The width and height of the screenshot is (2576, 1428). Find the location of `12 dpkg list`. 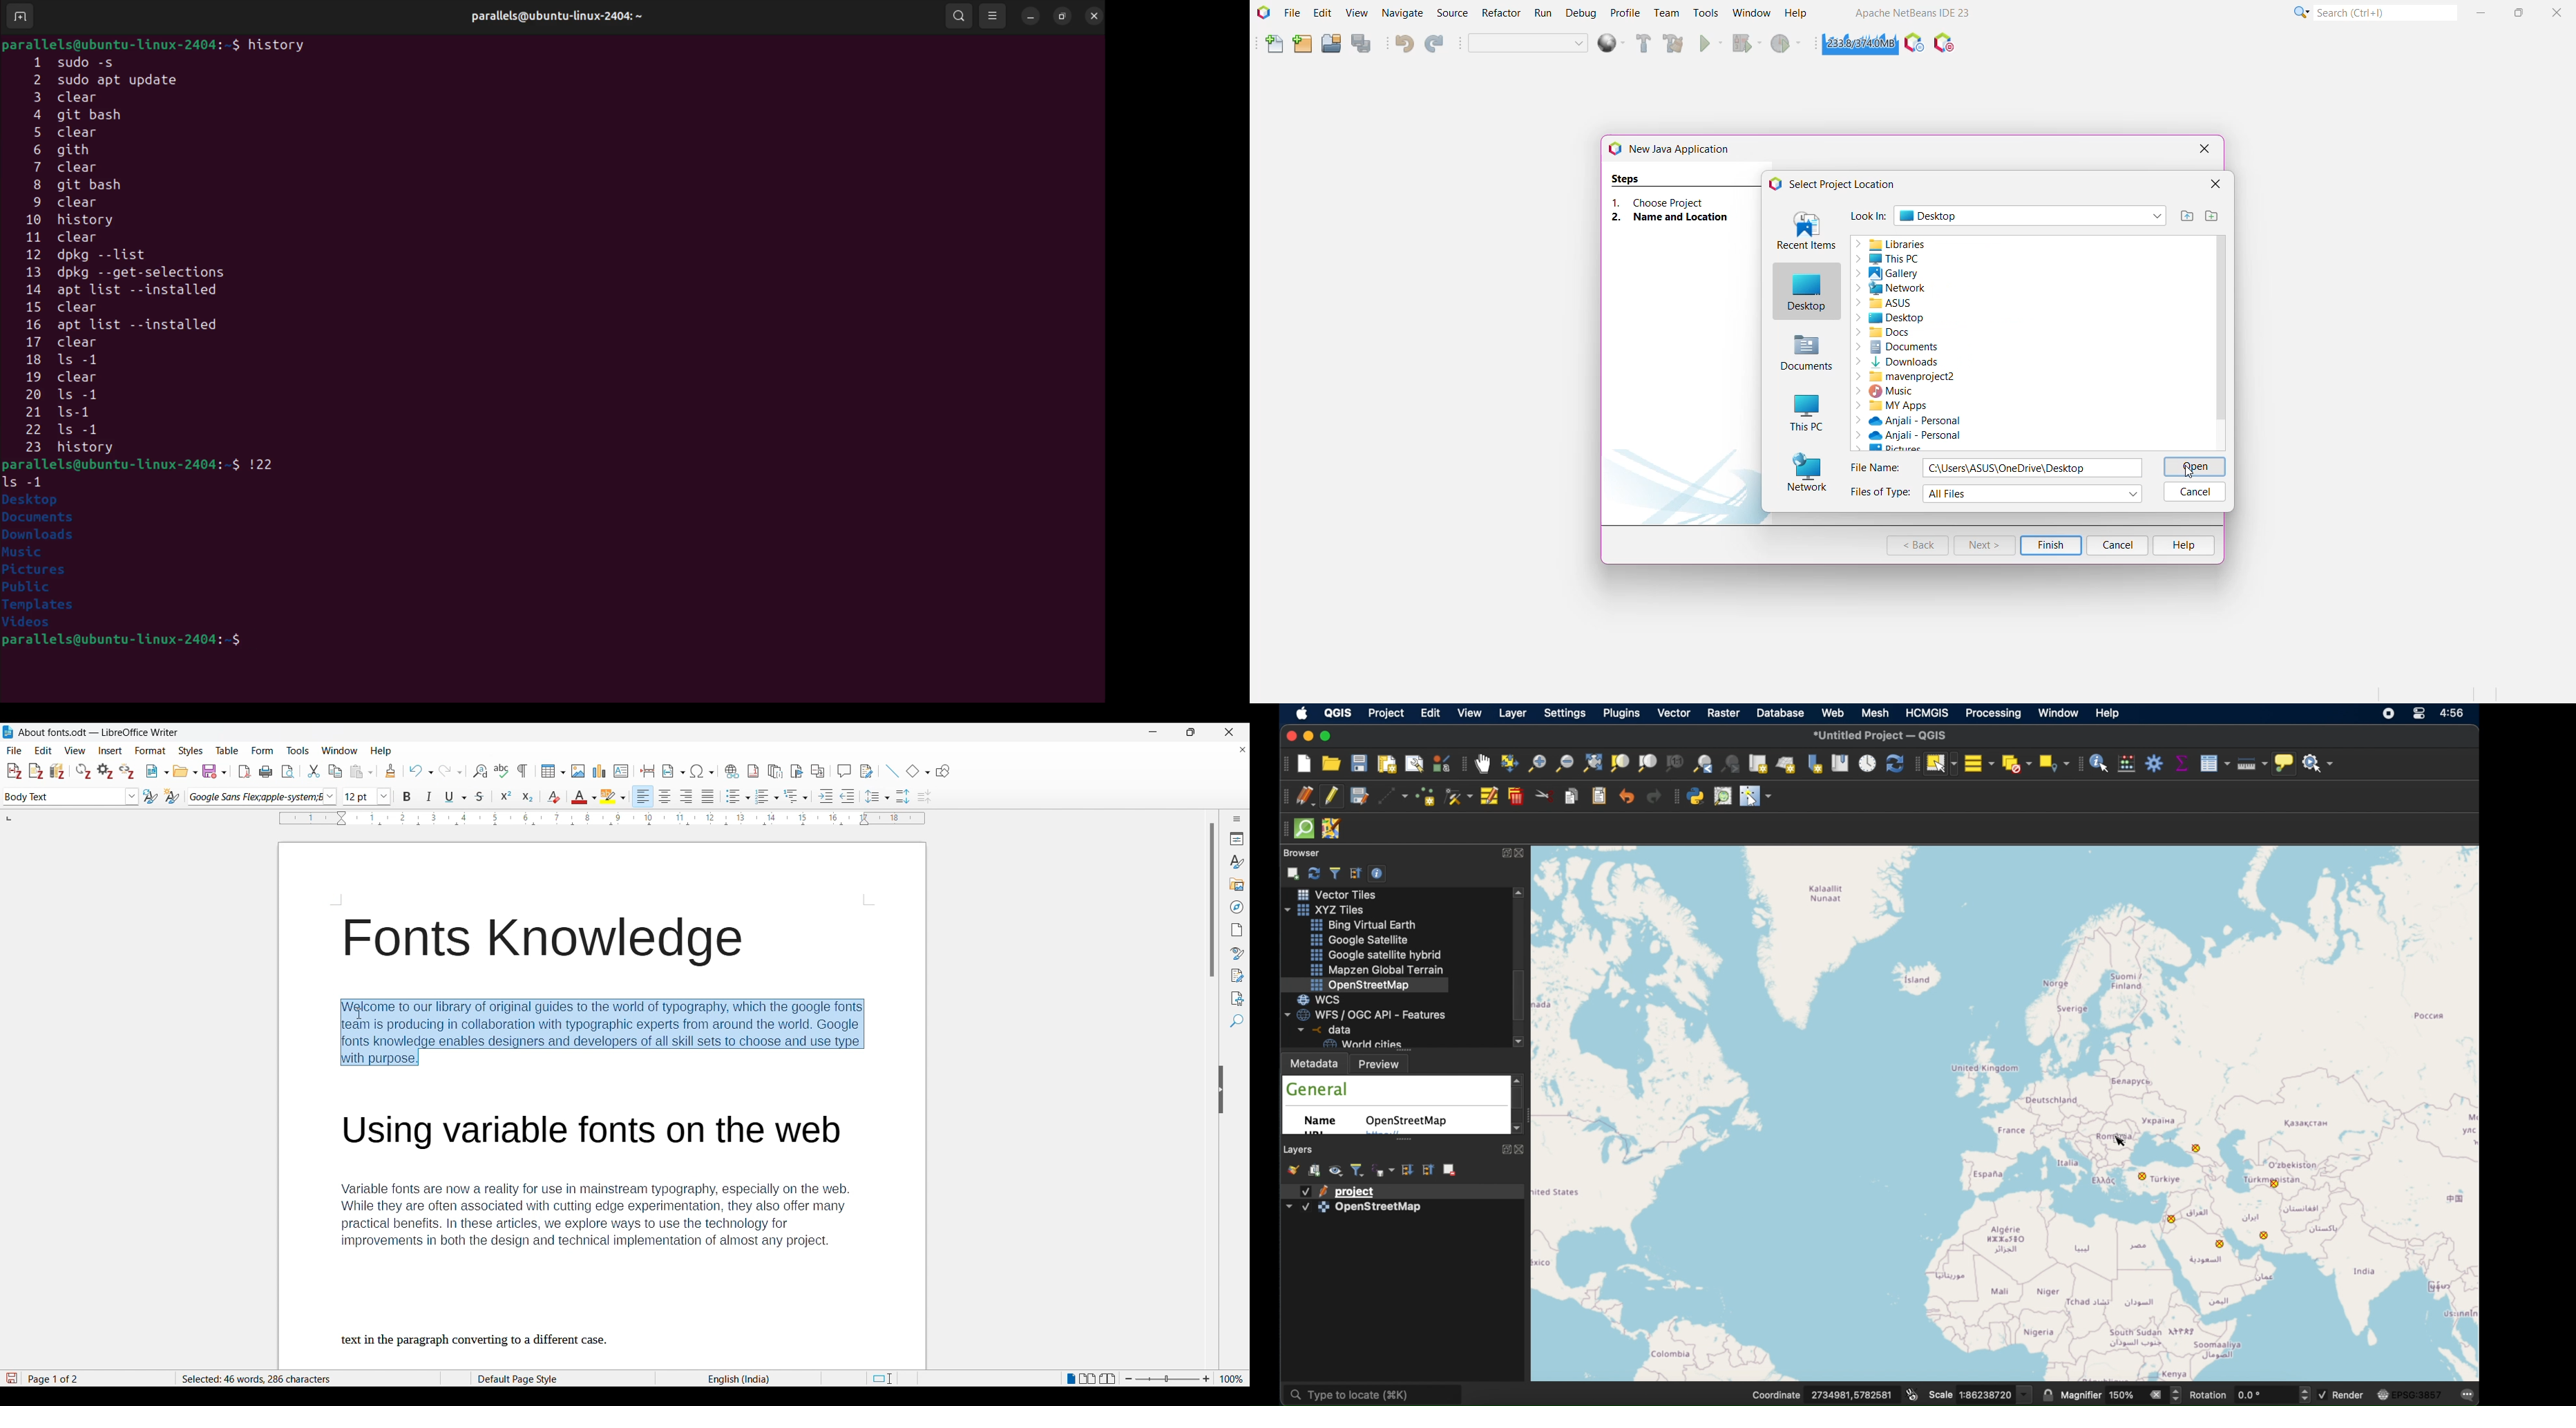

12 dpkg list is located at coordinates (130, 257).